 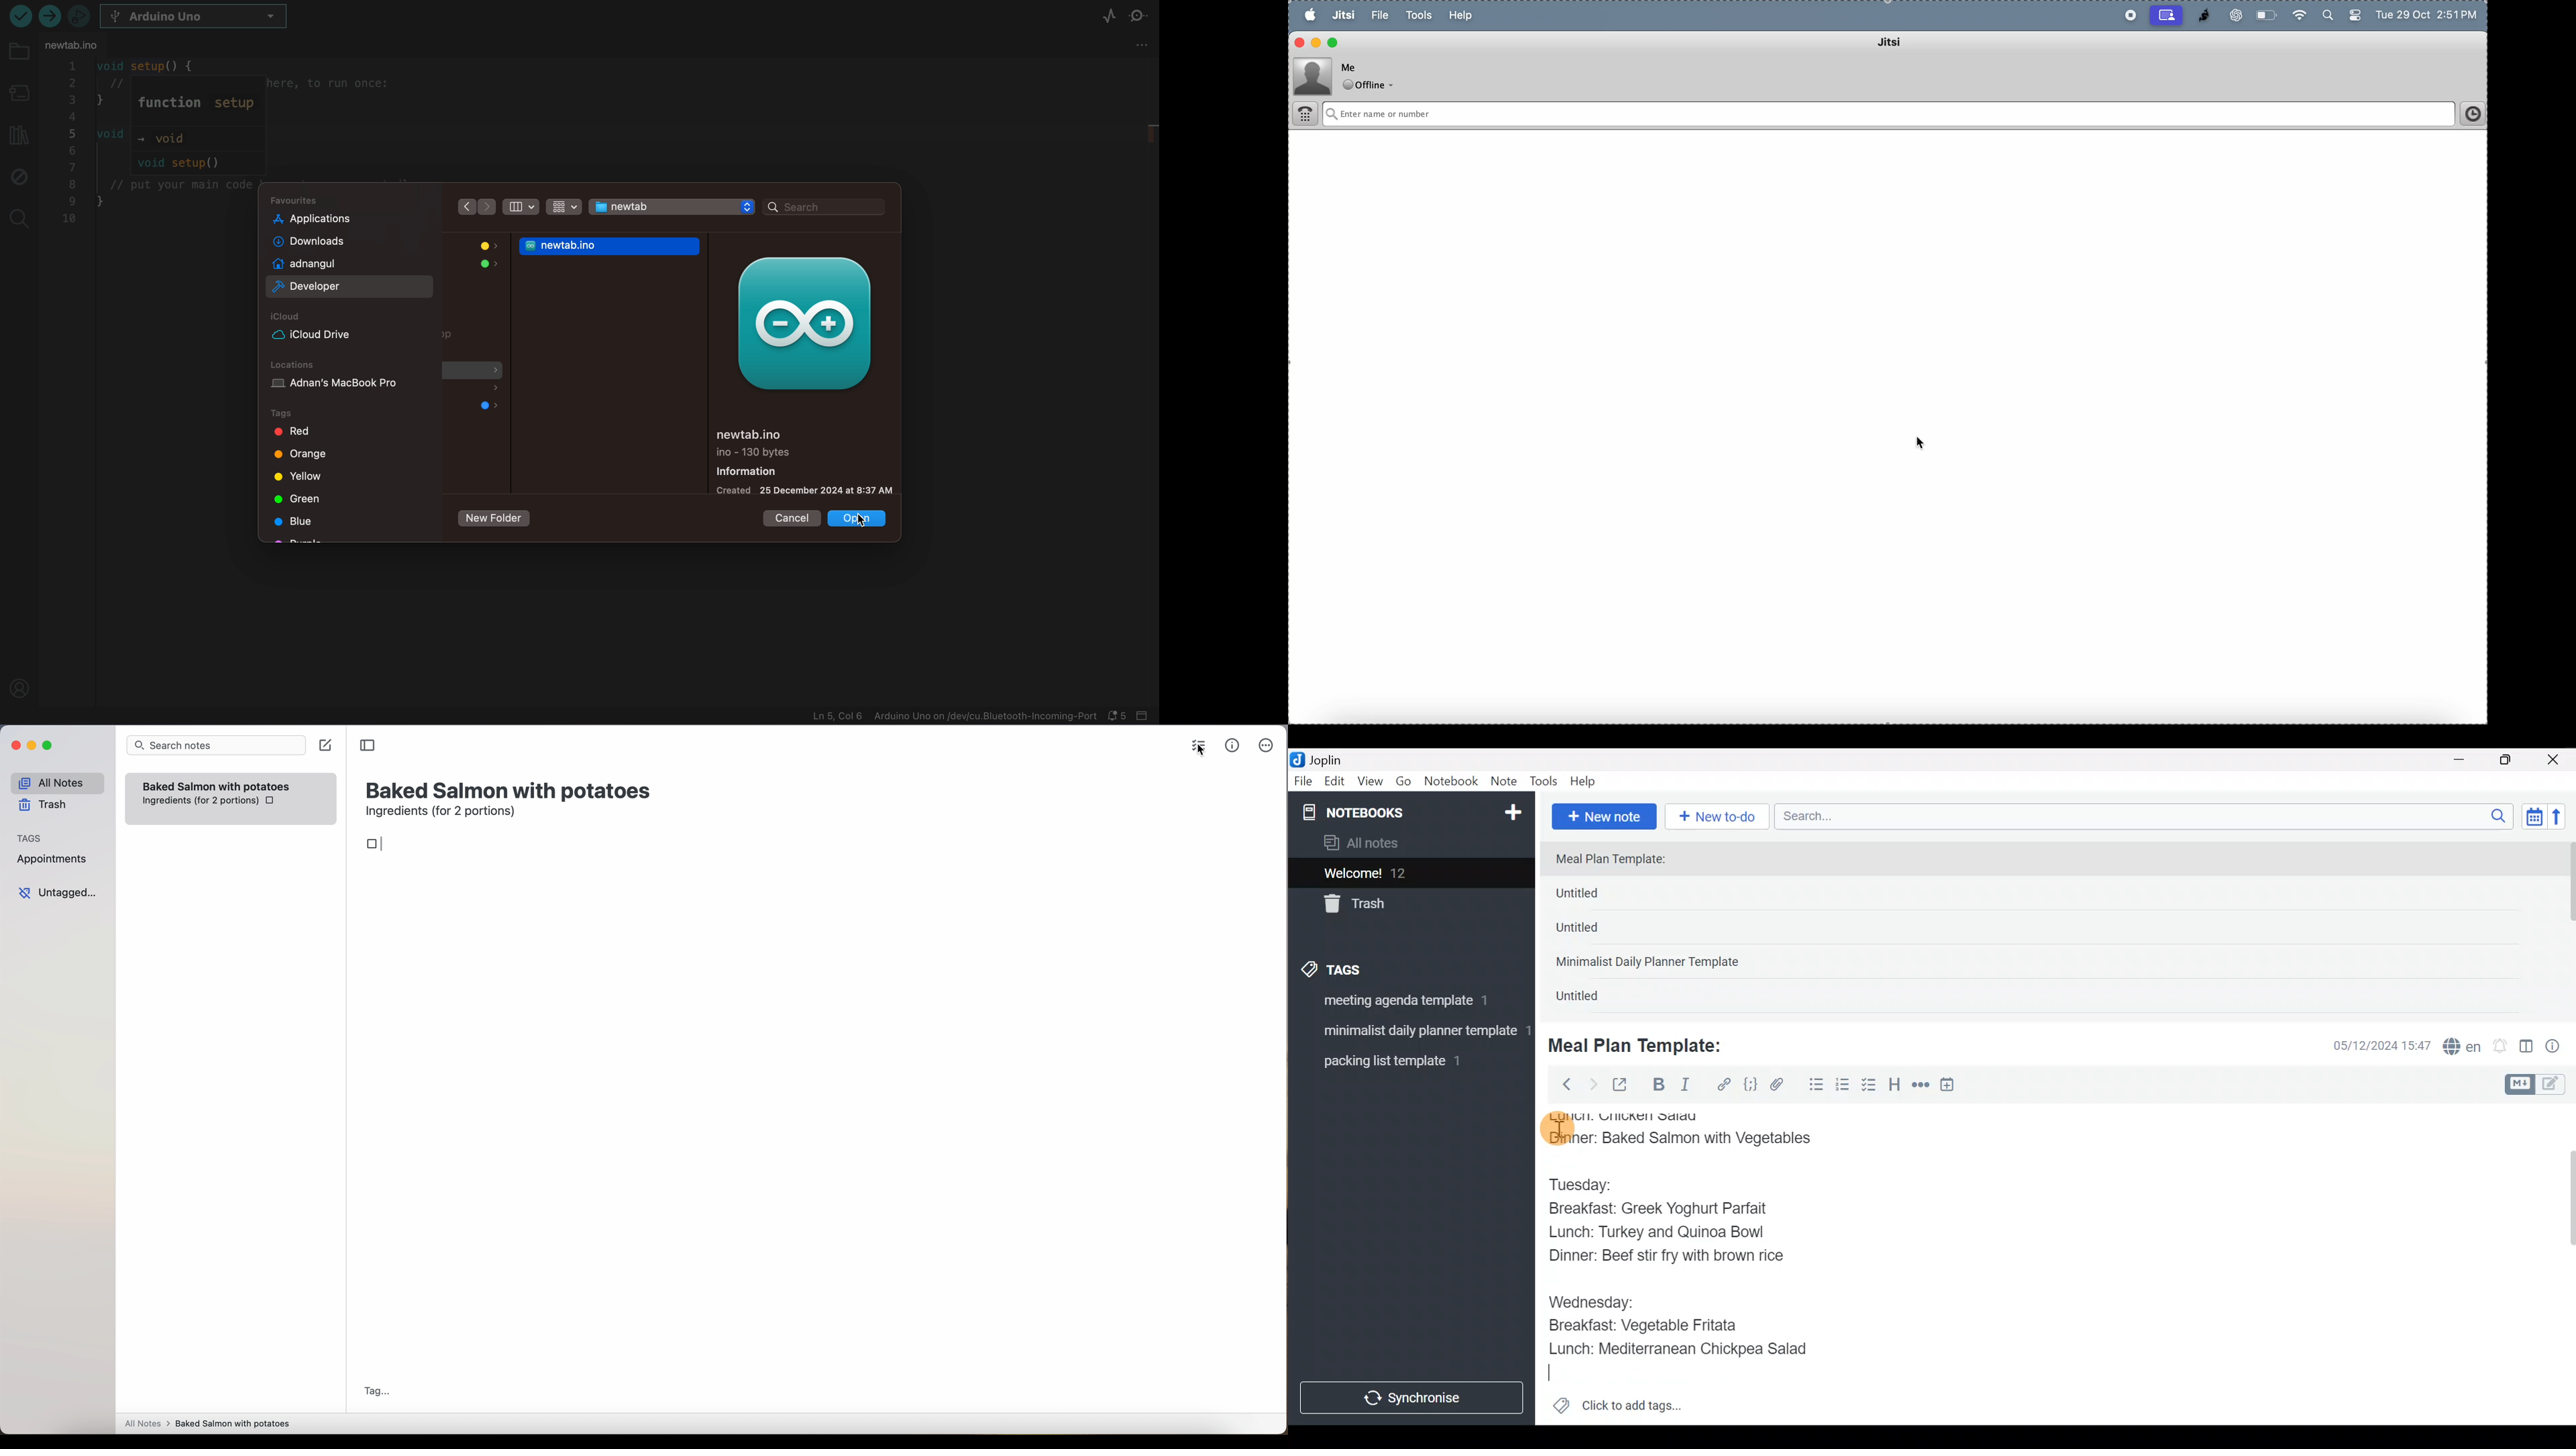 I want to click on more options, so click(x=1268, y=746).